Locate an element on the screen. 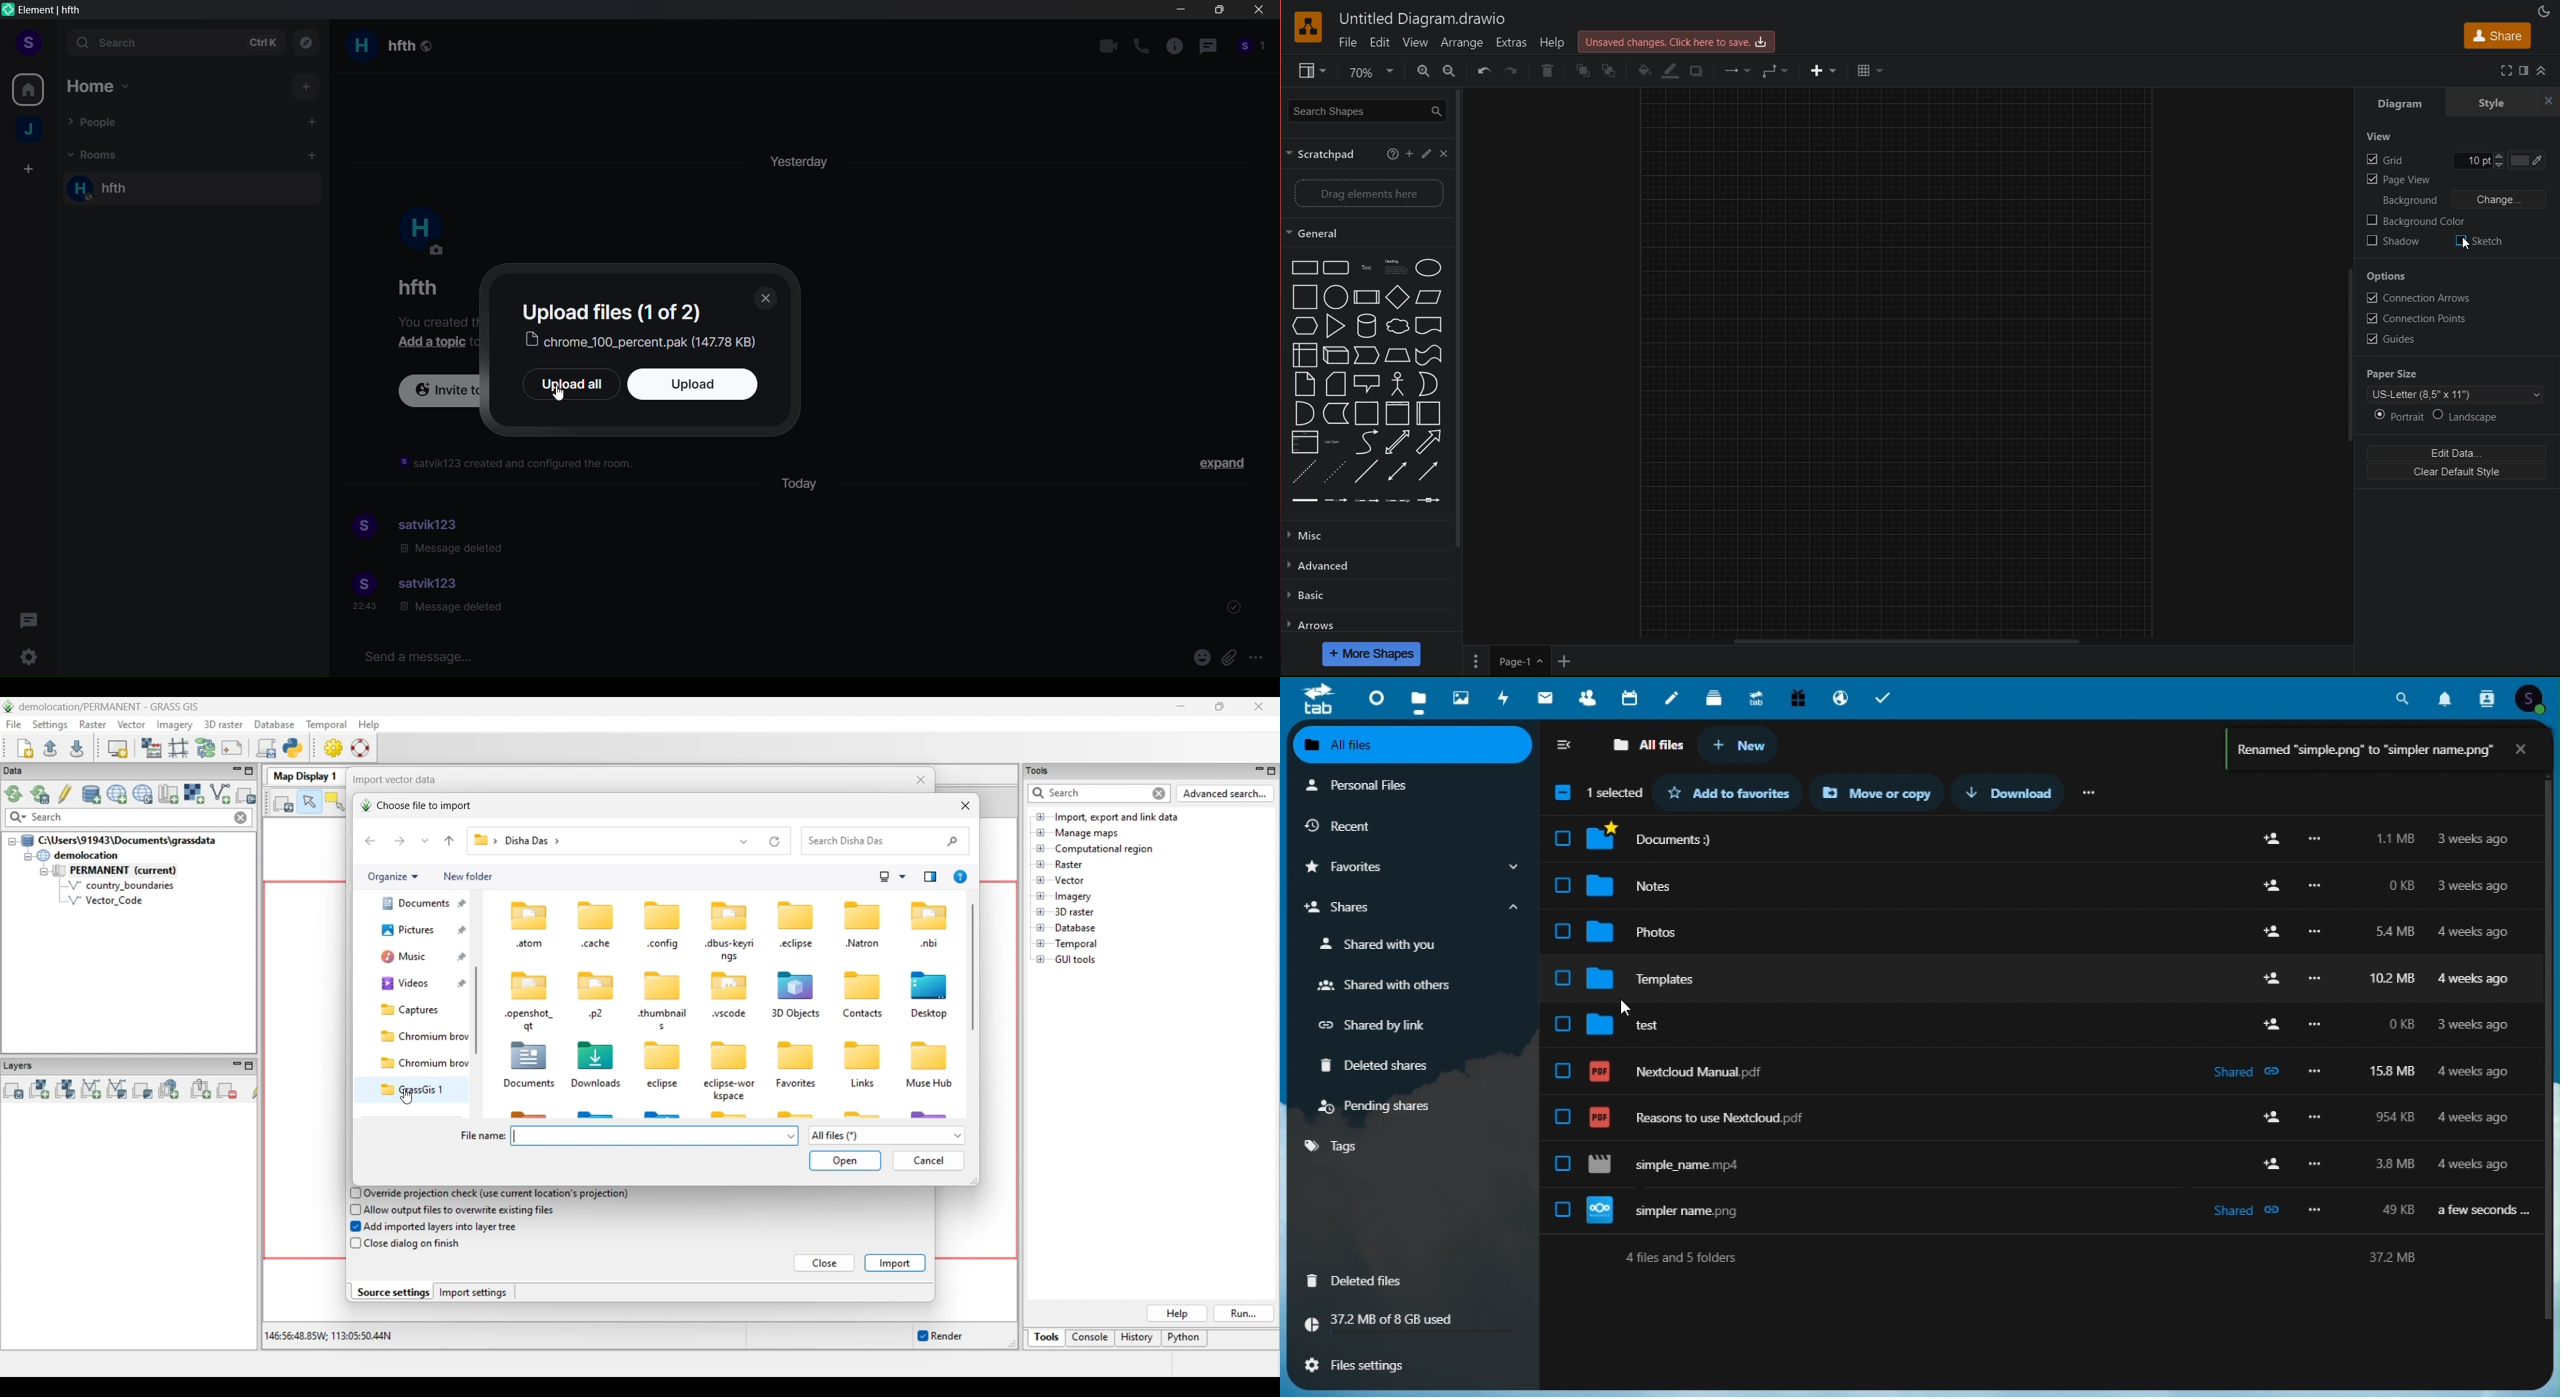  arrow is located at coordinates (1428, 442).